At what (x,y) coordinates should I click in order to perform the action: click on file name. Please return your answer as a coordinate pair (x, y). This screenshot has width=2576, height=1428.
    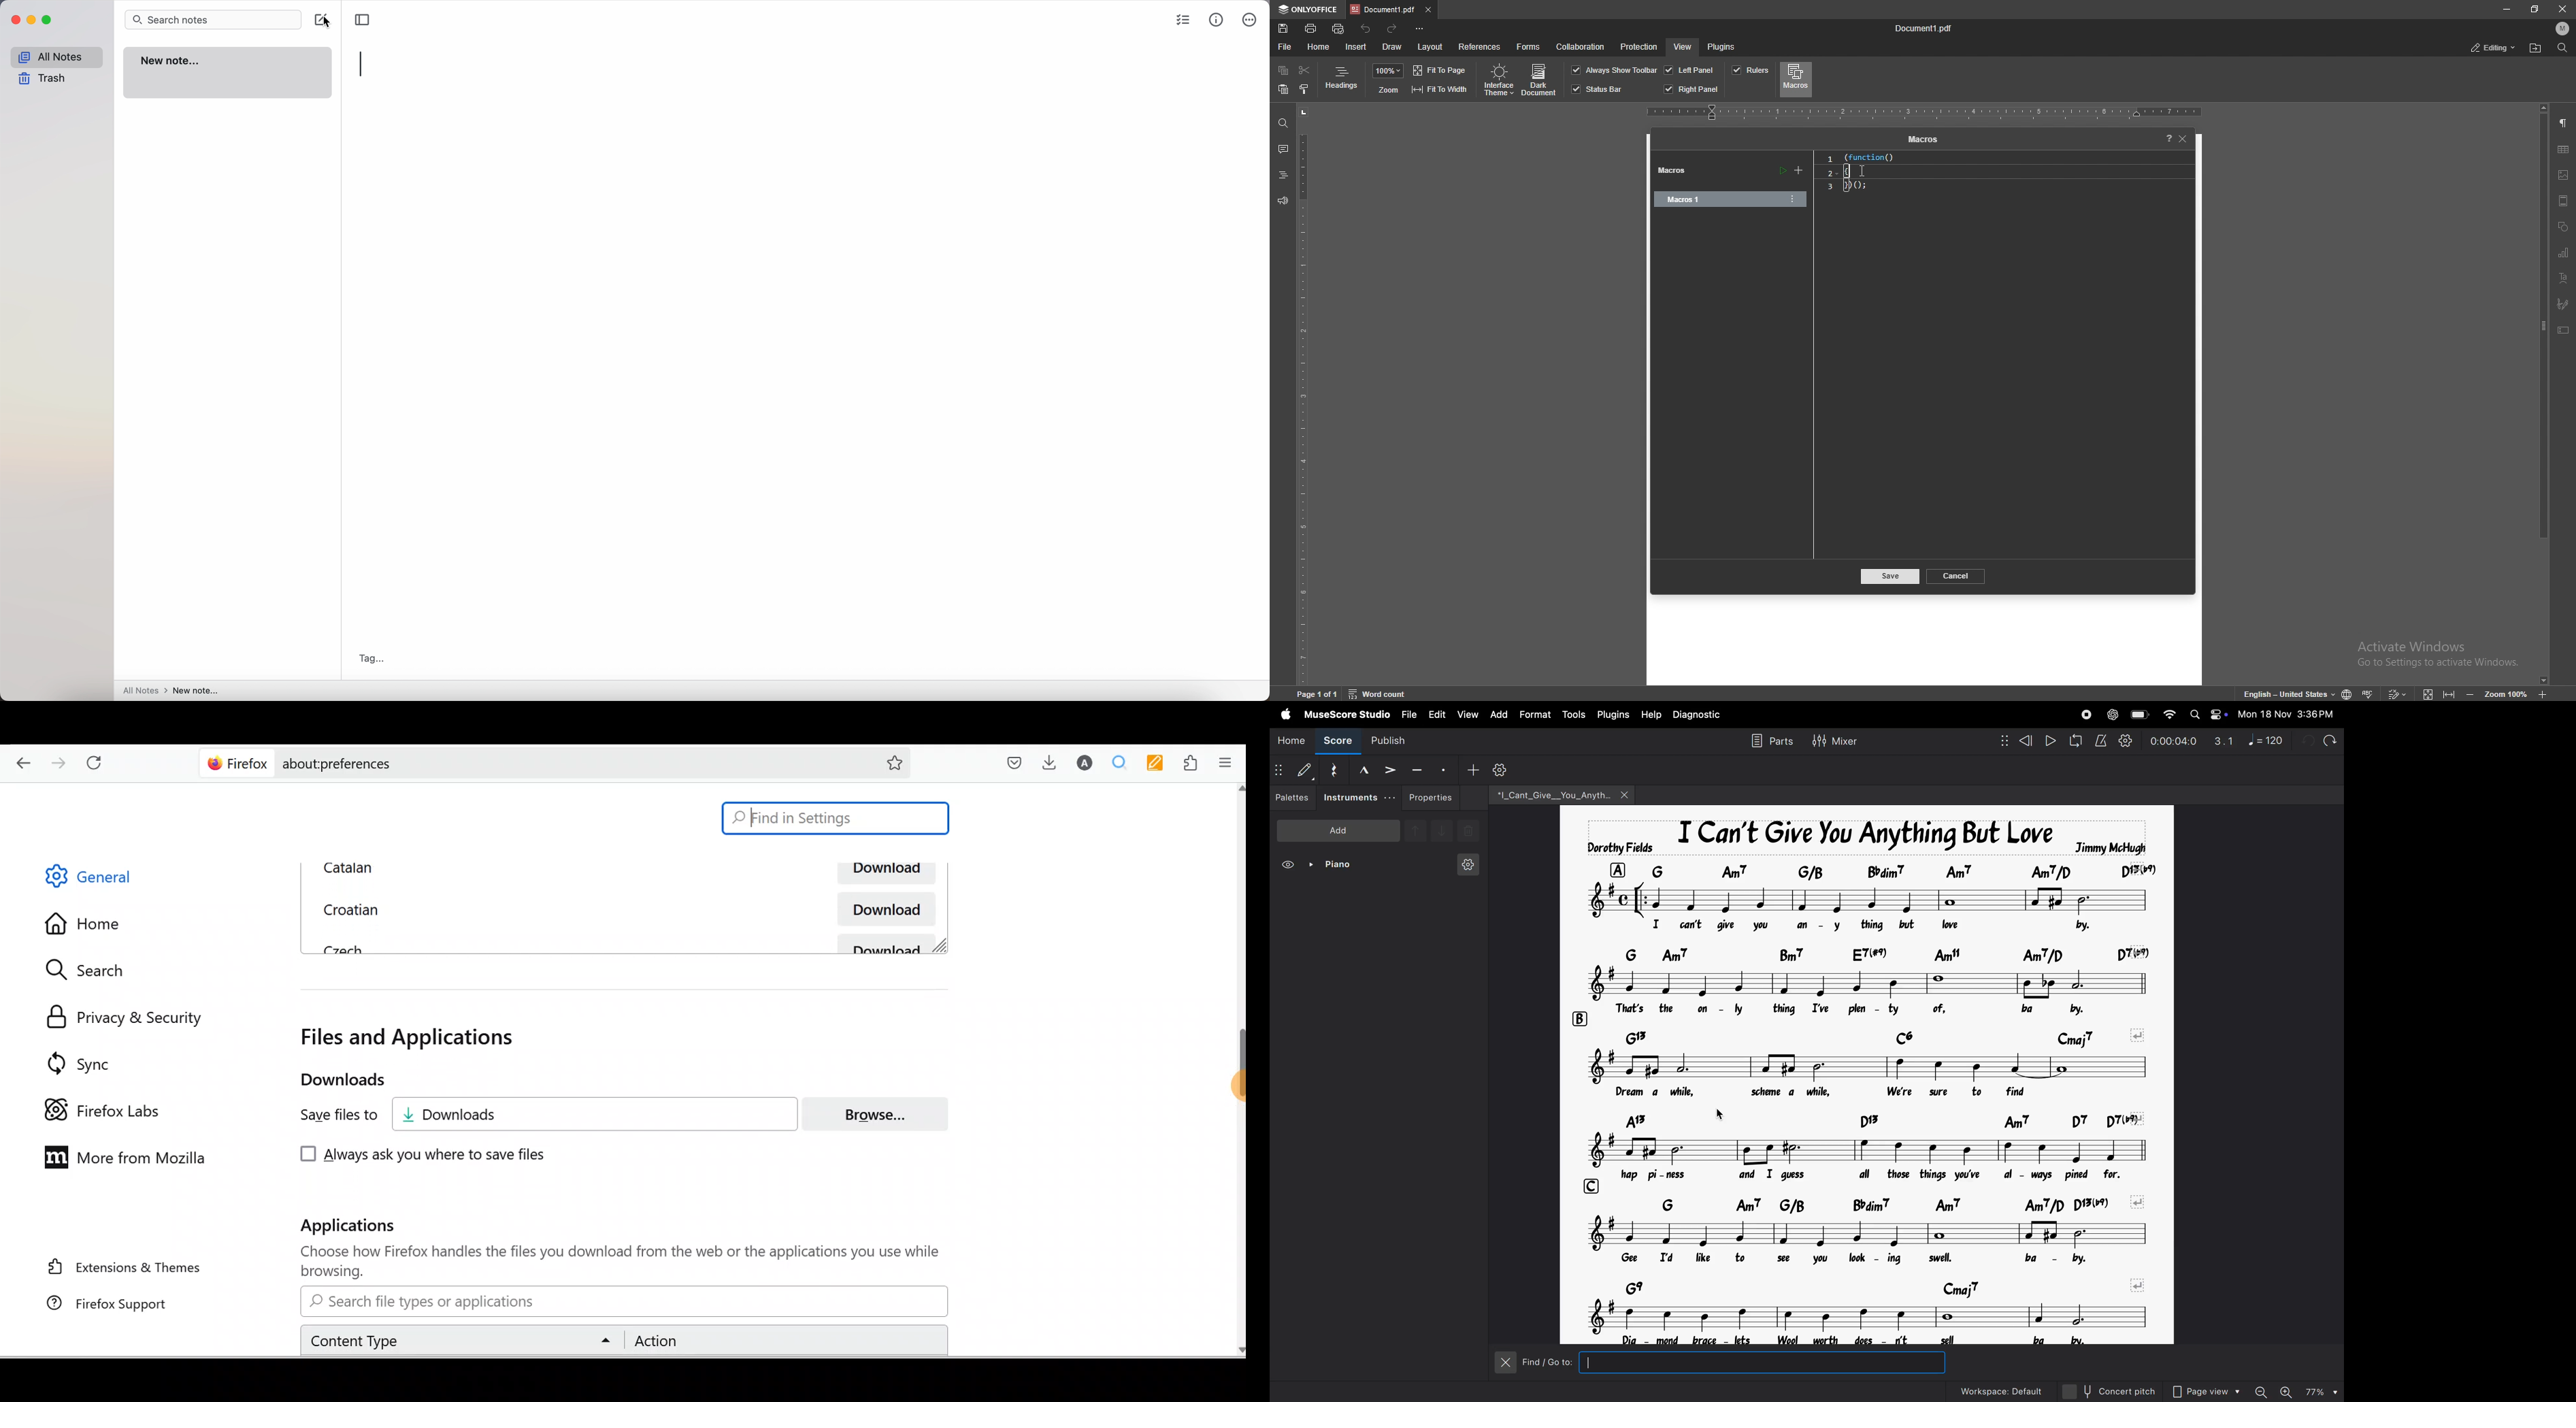
    Looking at the image, I should click on (1927, 29).